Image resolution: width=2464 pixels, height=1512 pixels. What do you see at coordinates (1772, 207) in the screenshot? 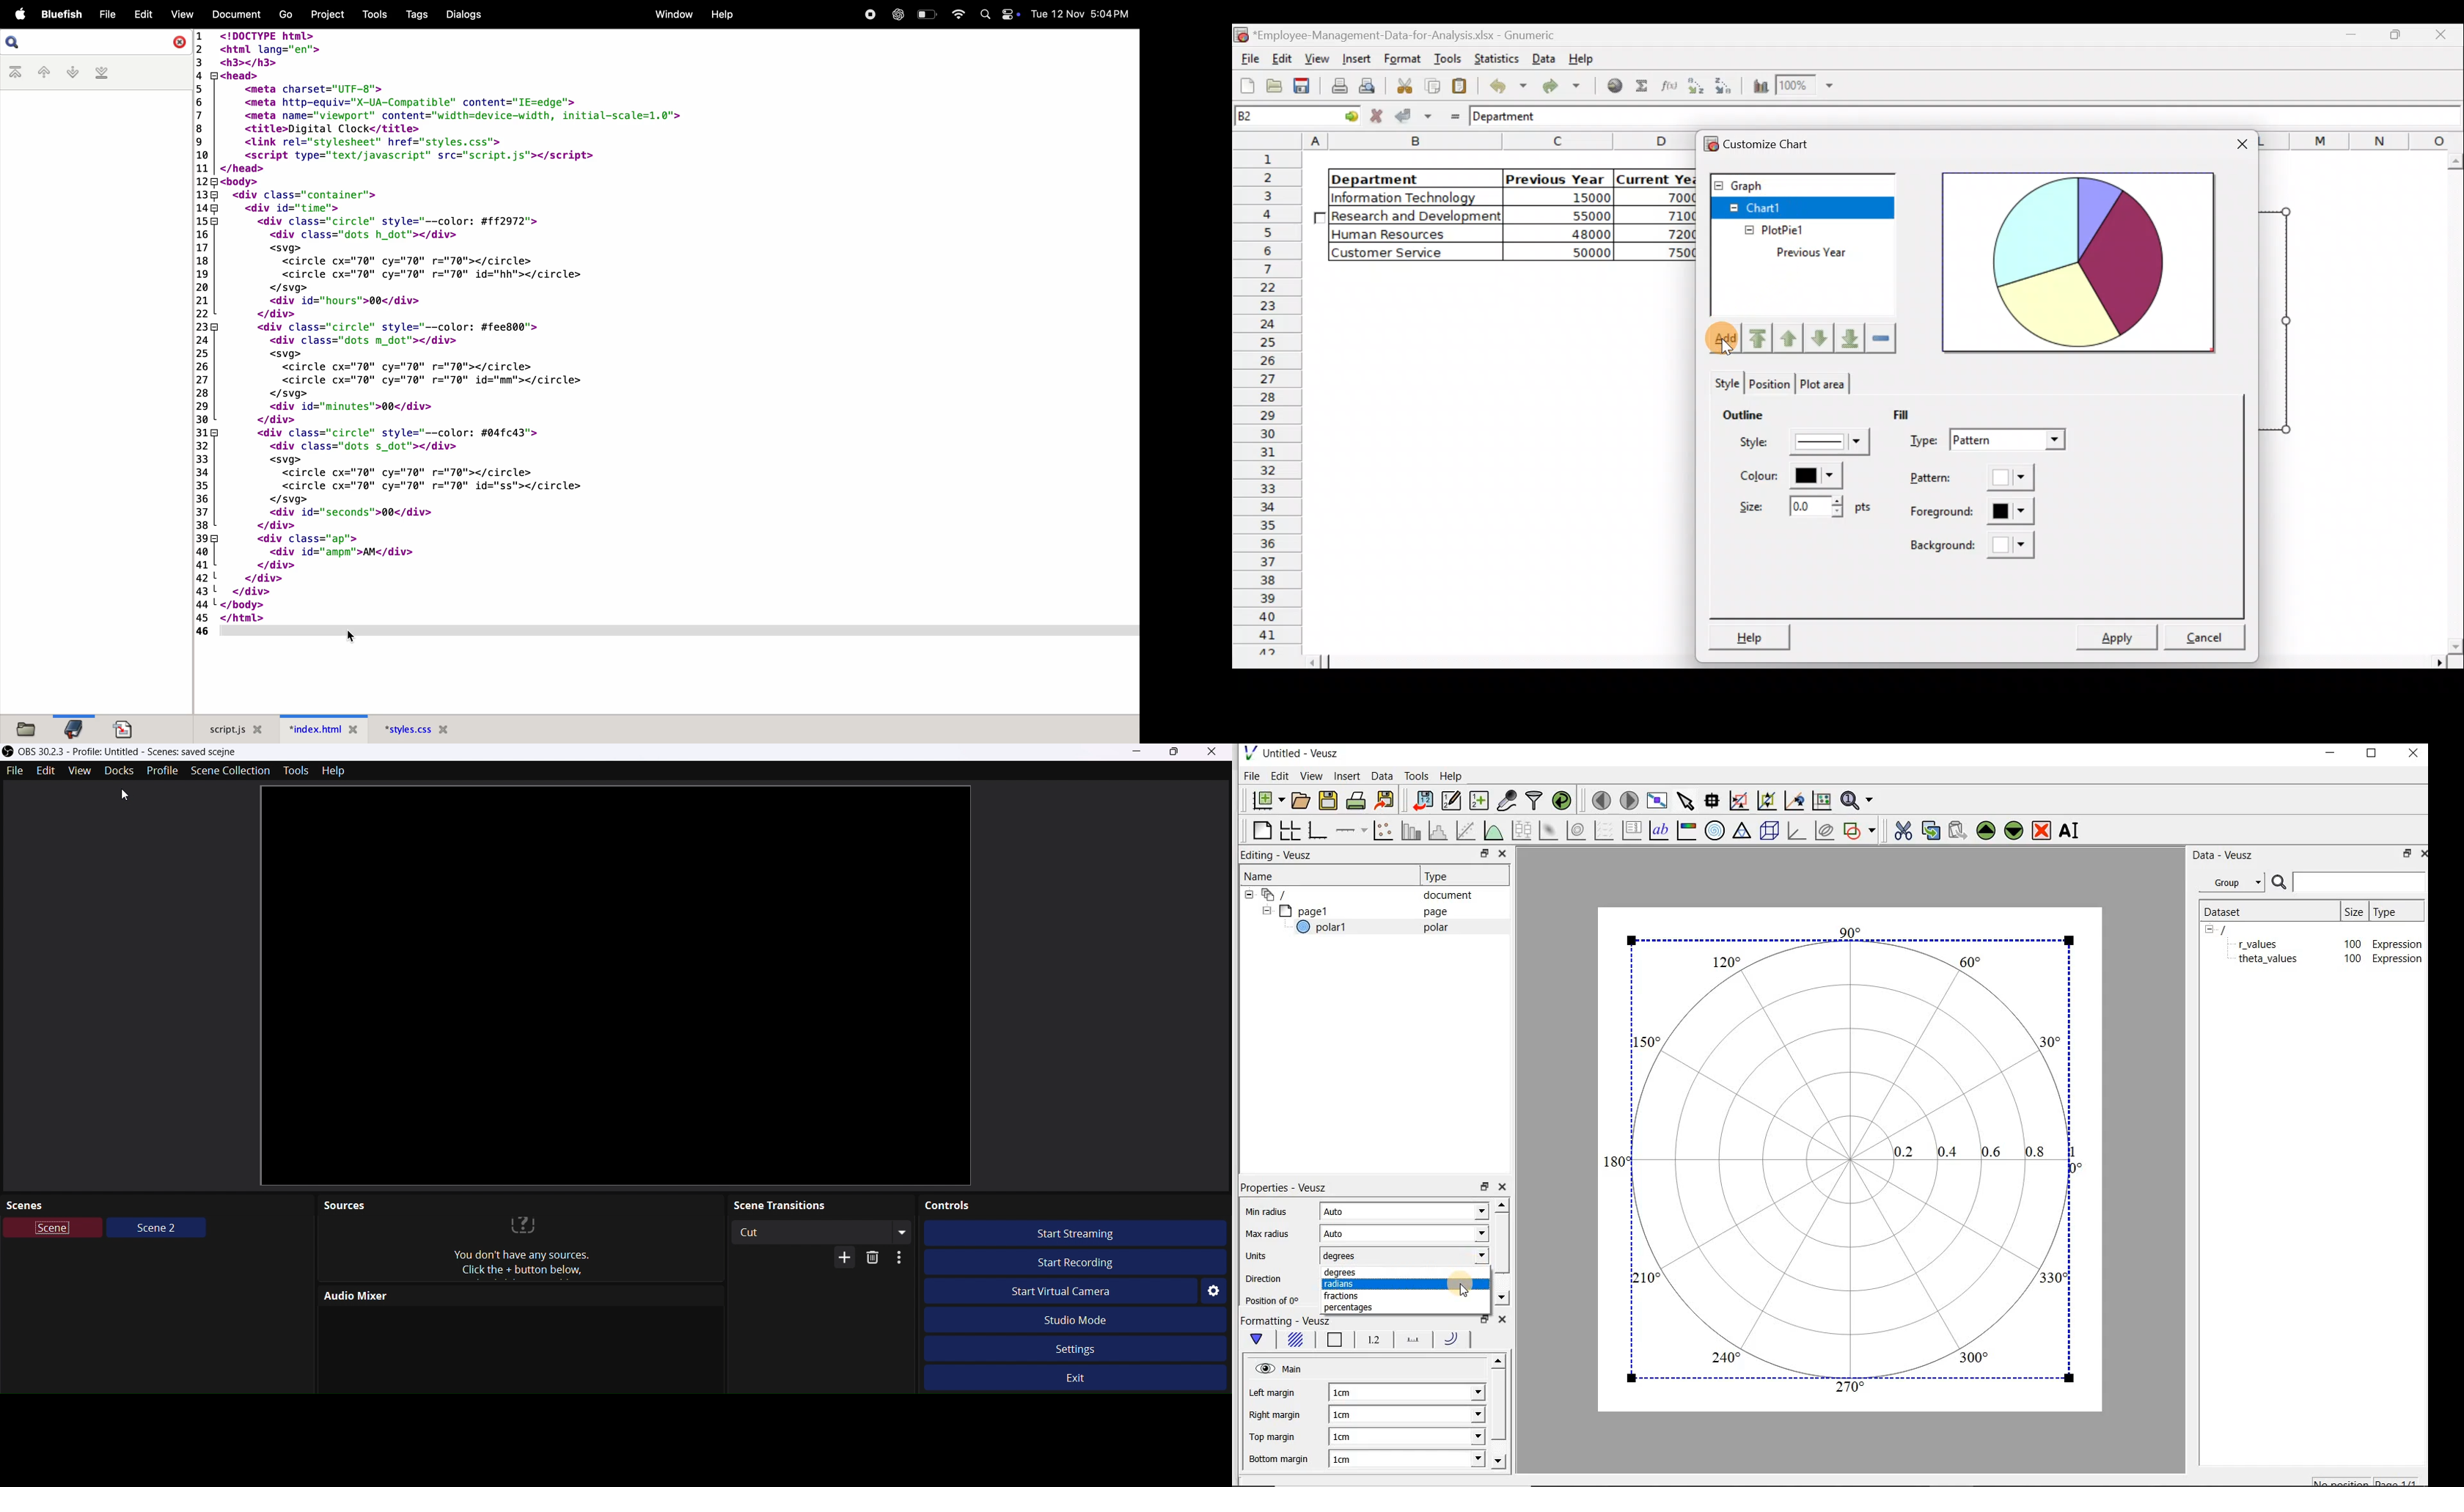
I see `Chart1` at bounding box center [1772, 207].